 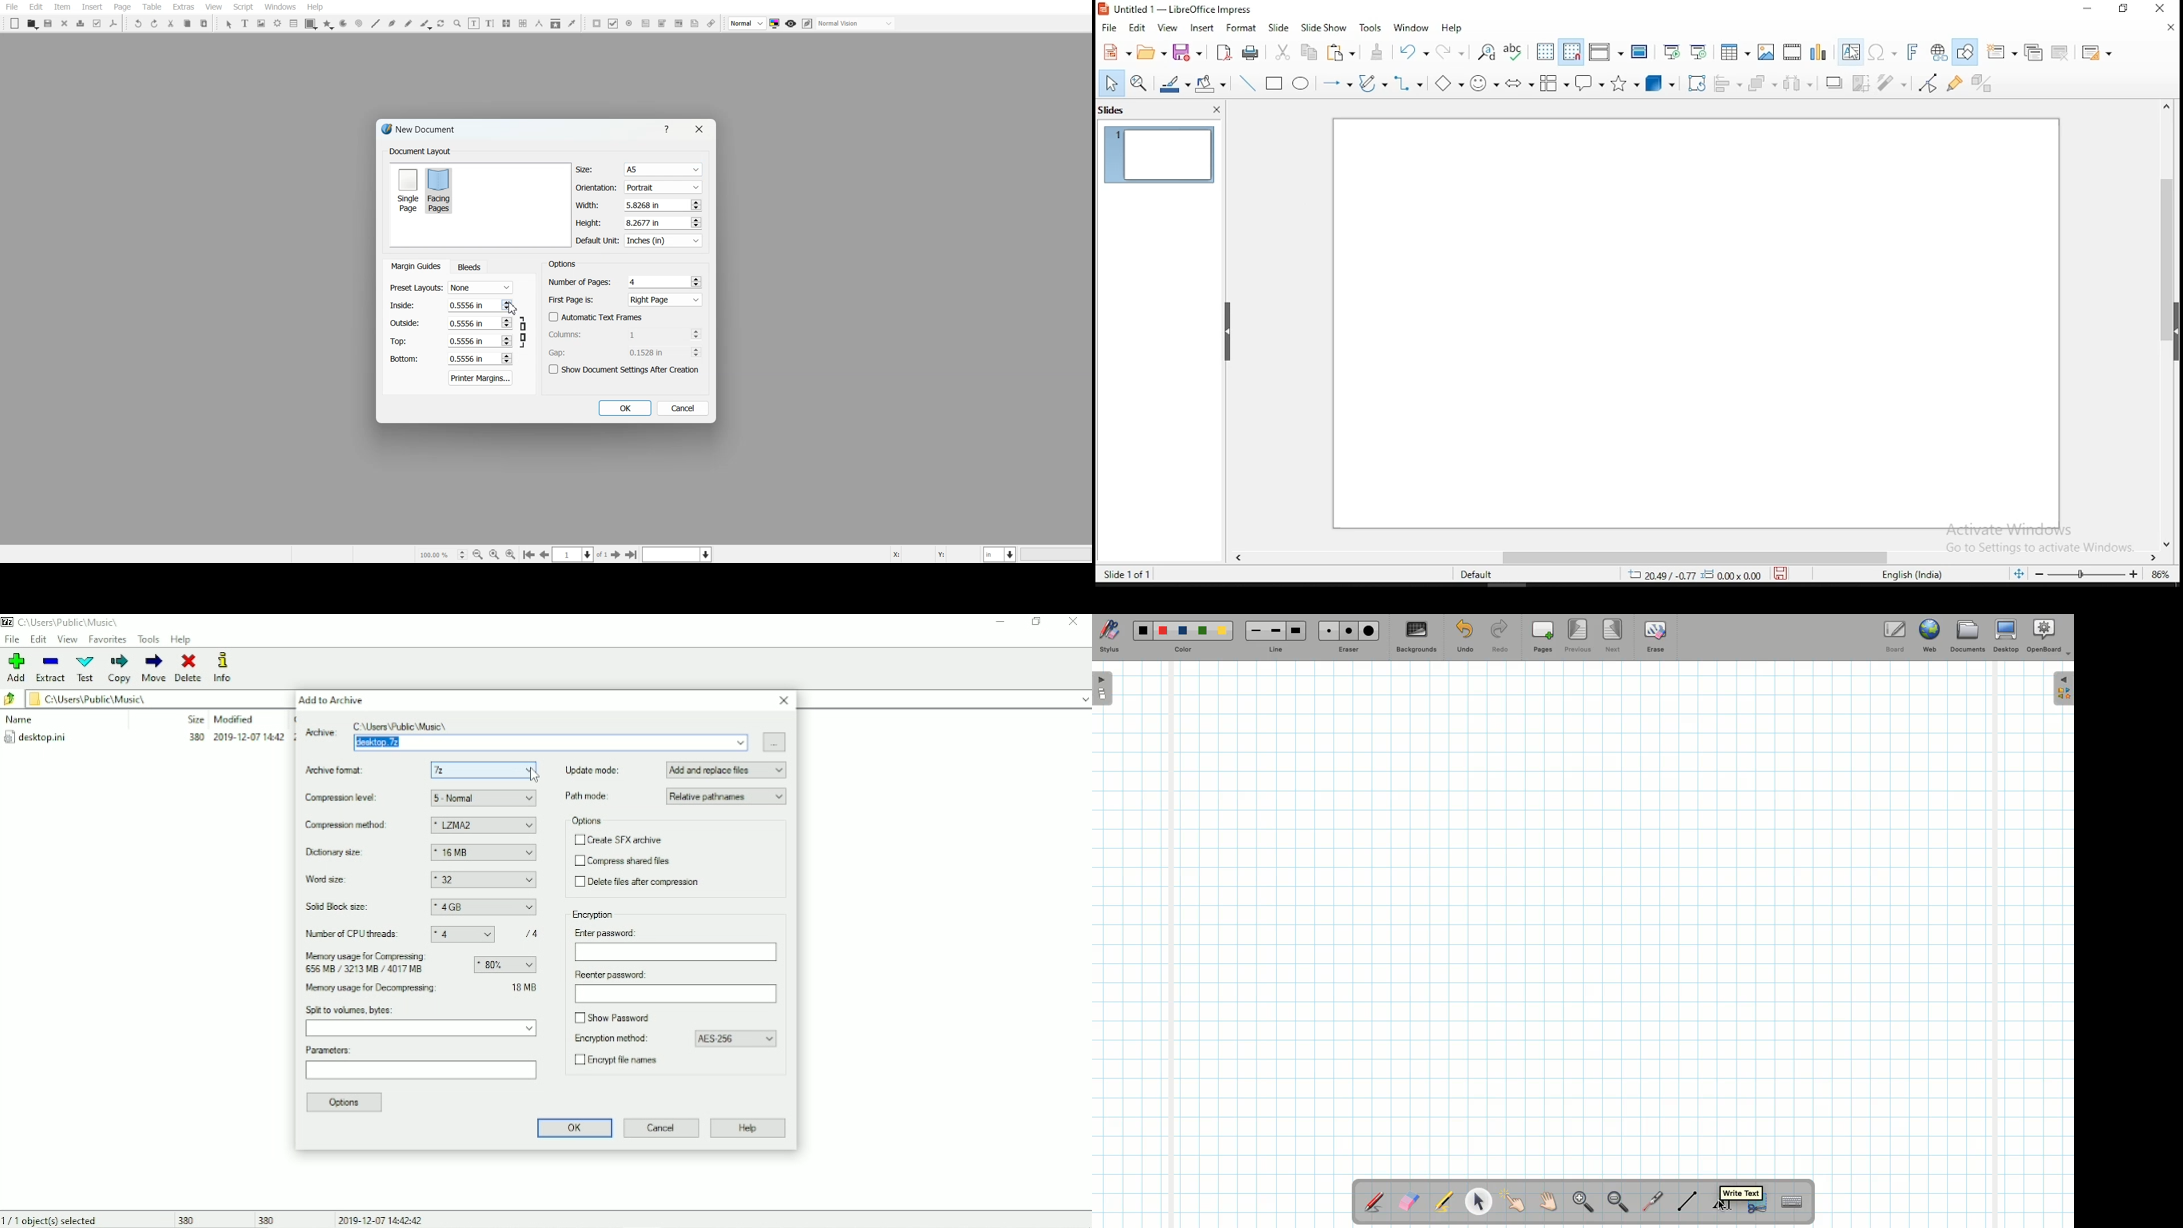 I want to click on Windows, so click(x=280, y=7).